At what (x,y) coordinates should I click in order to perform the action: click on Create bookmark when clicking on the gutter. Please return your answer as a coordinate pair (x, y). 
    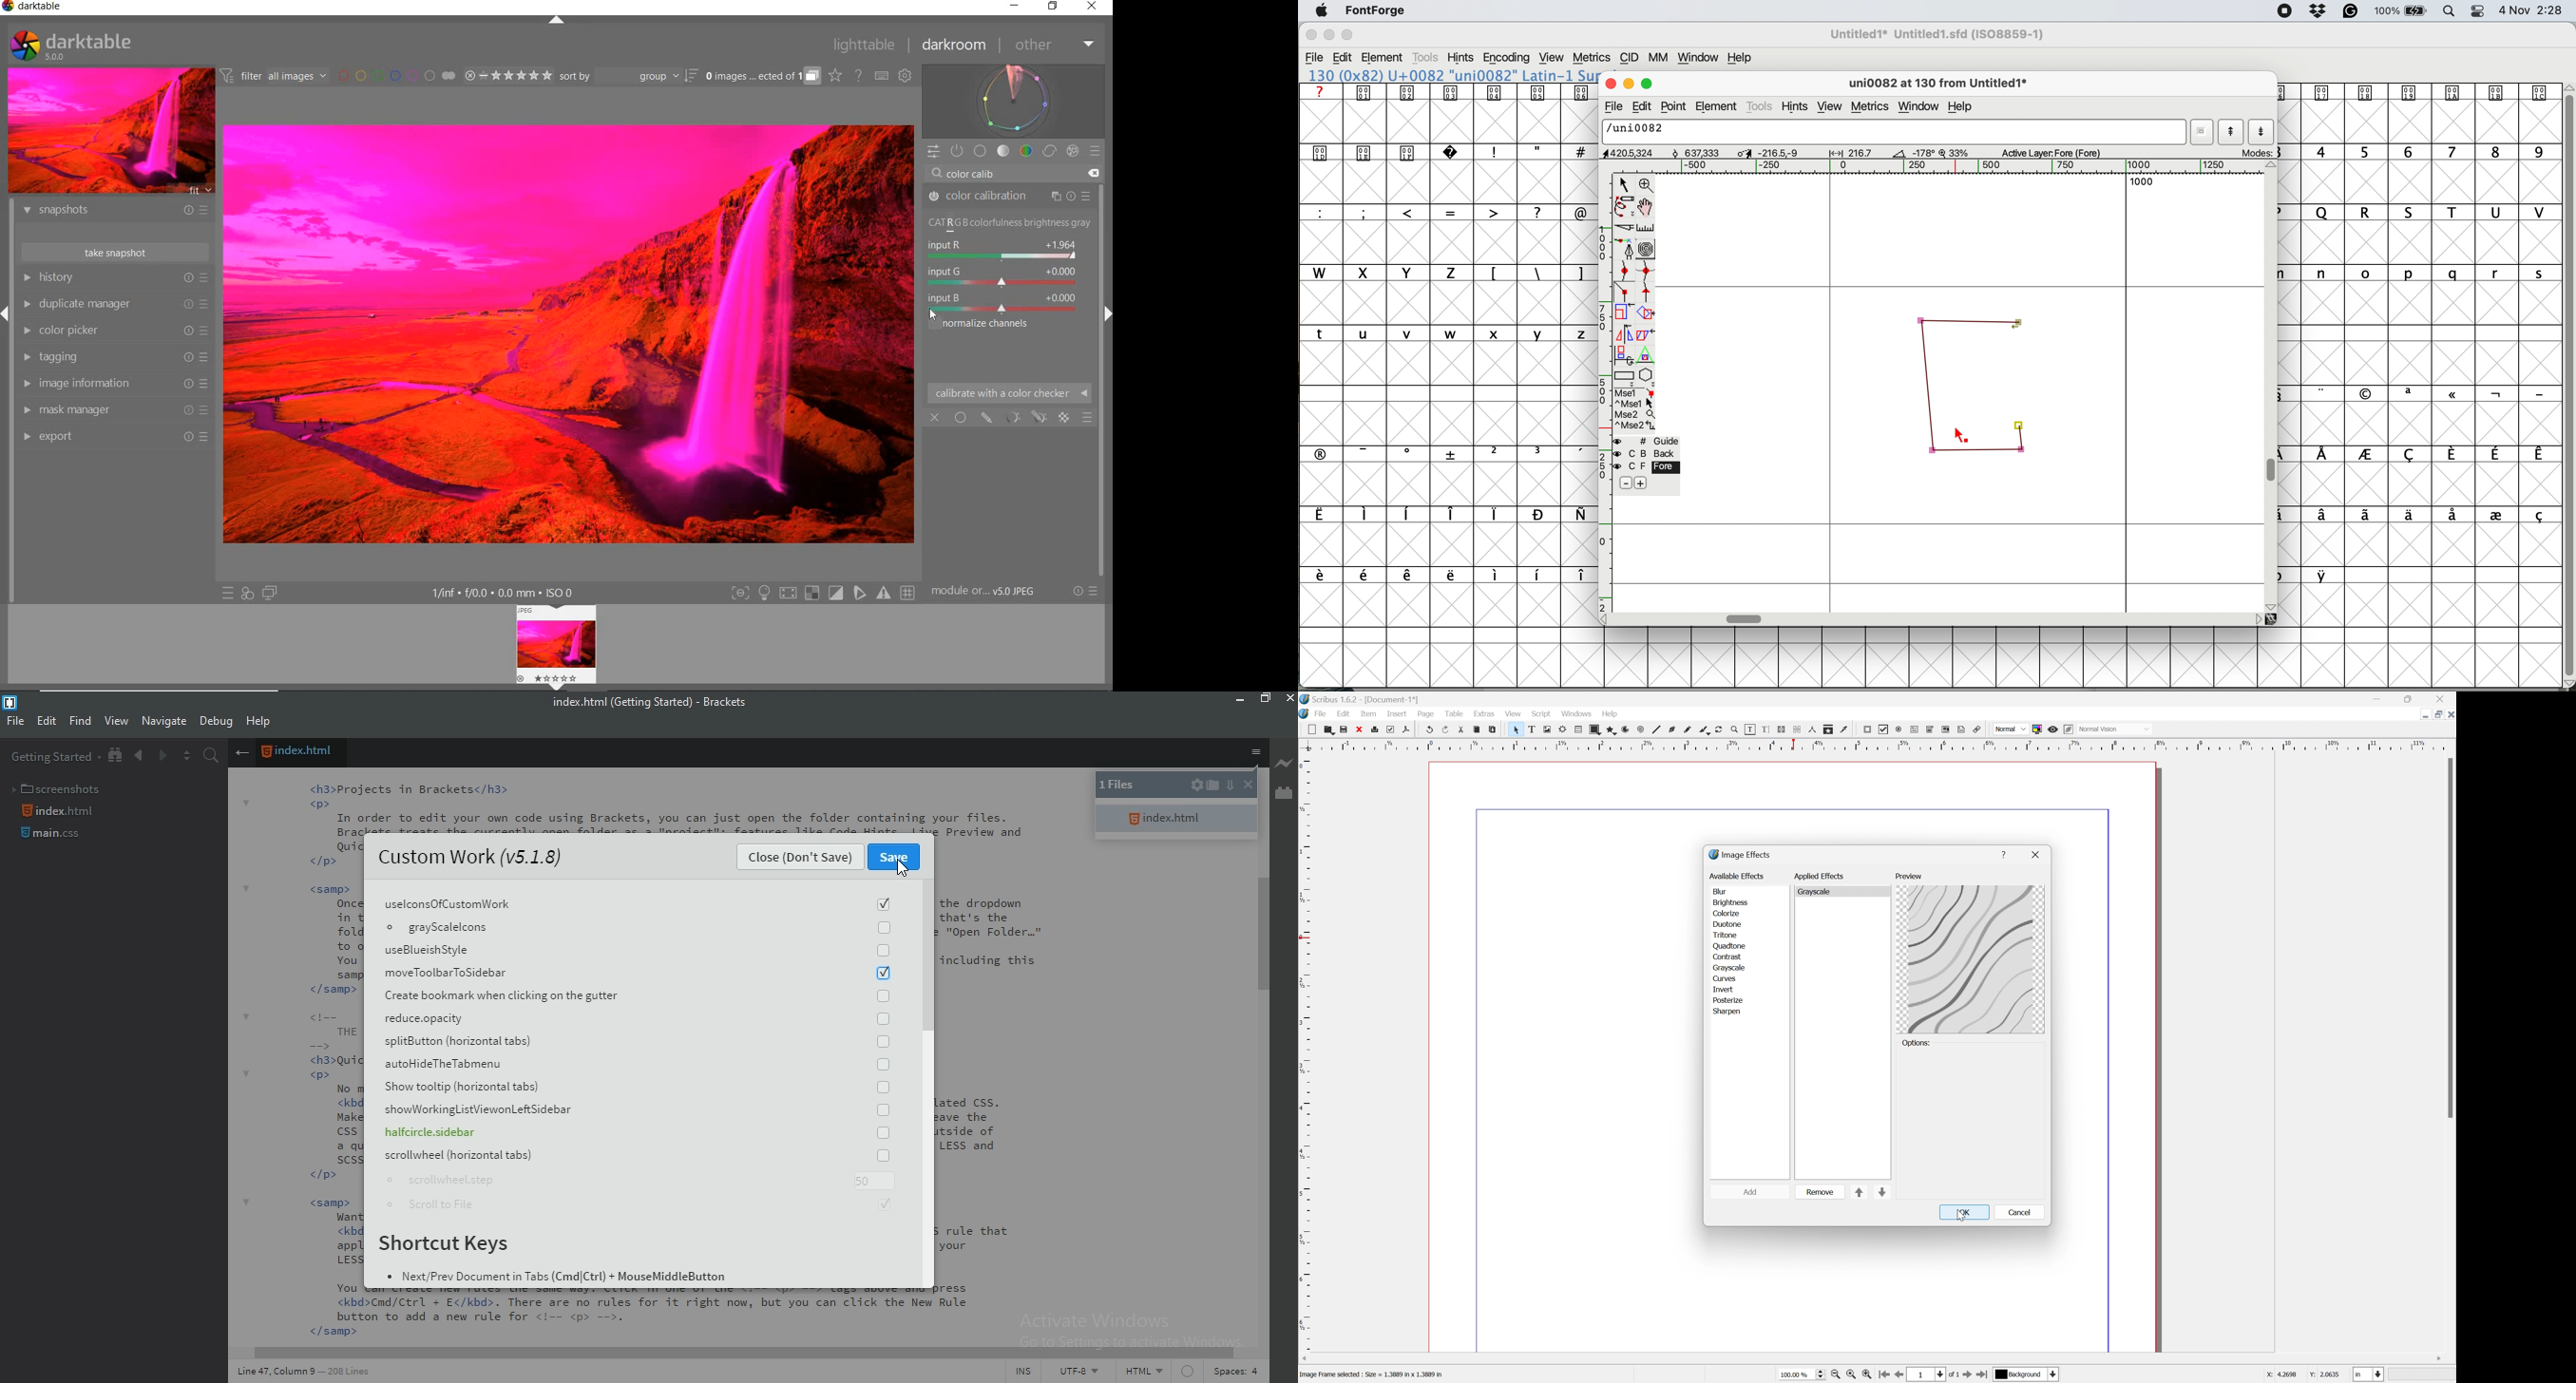
    Looking at the image, I should click on (637, 996).